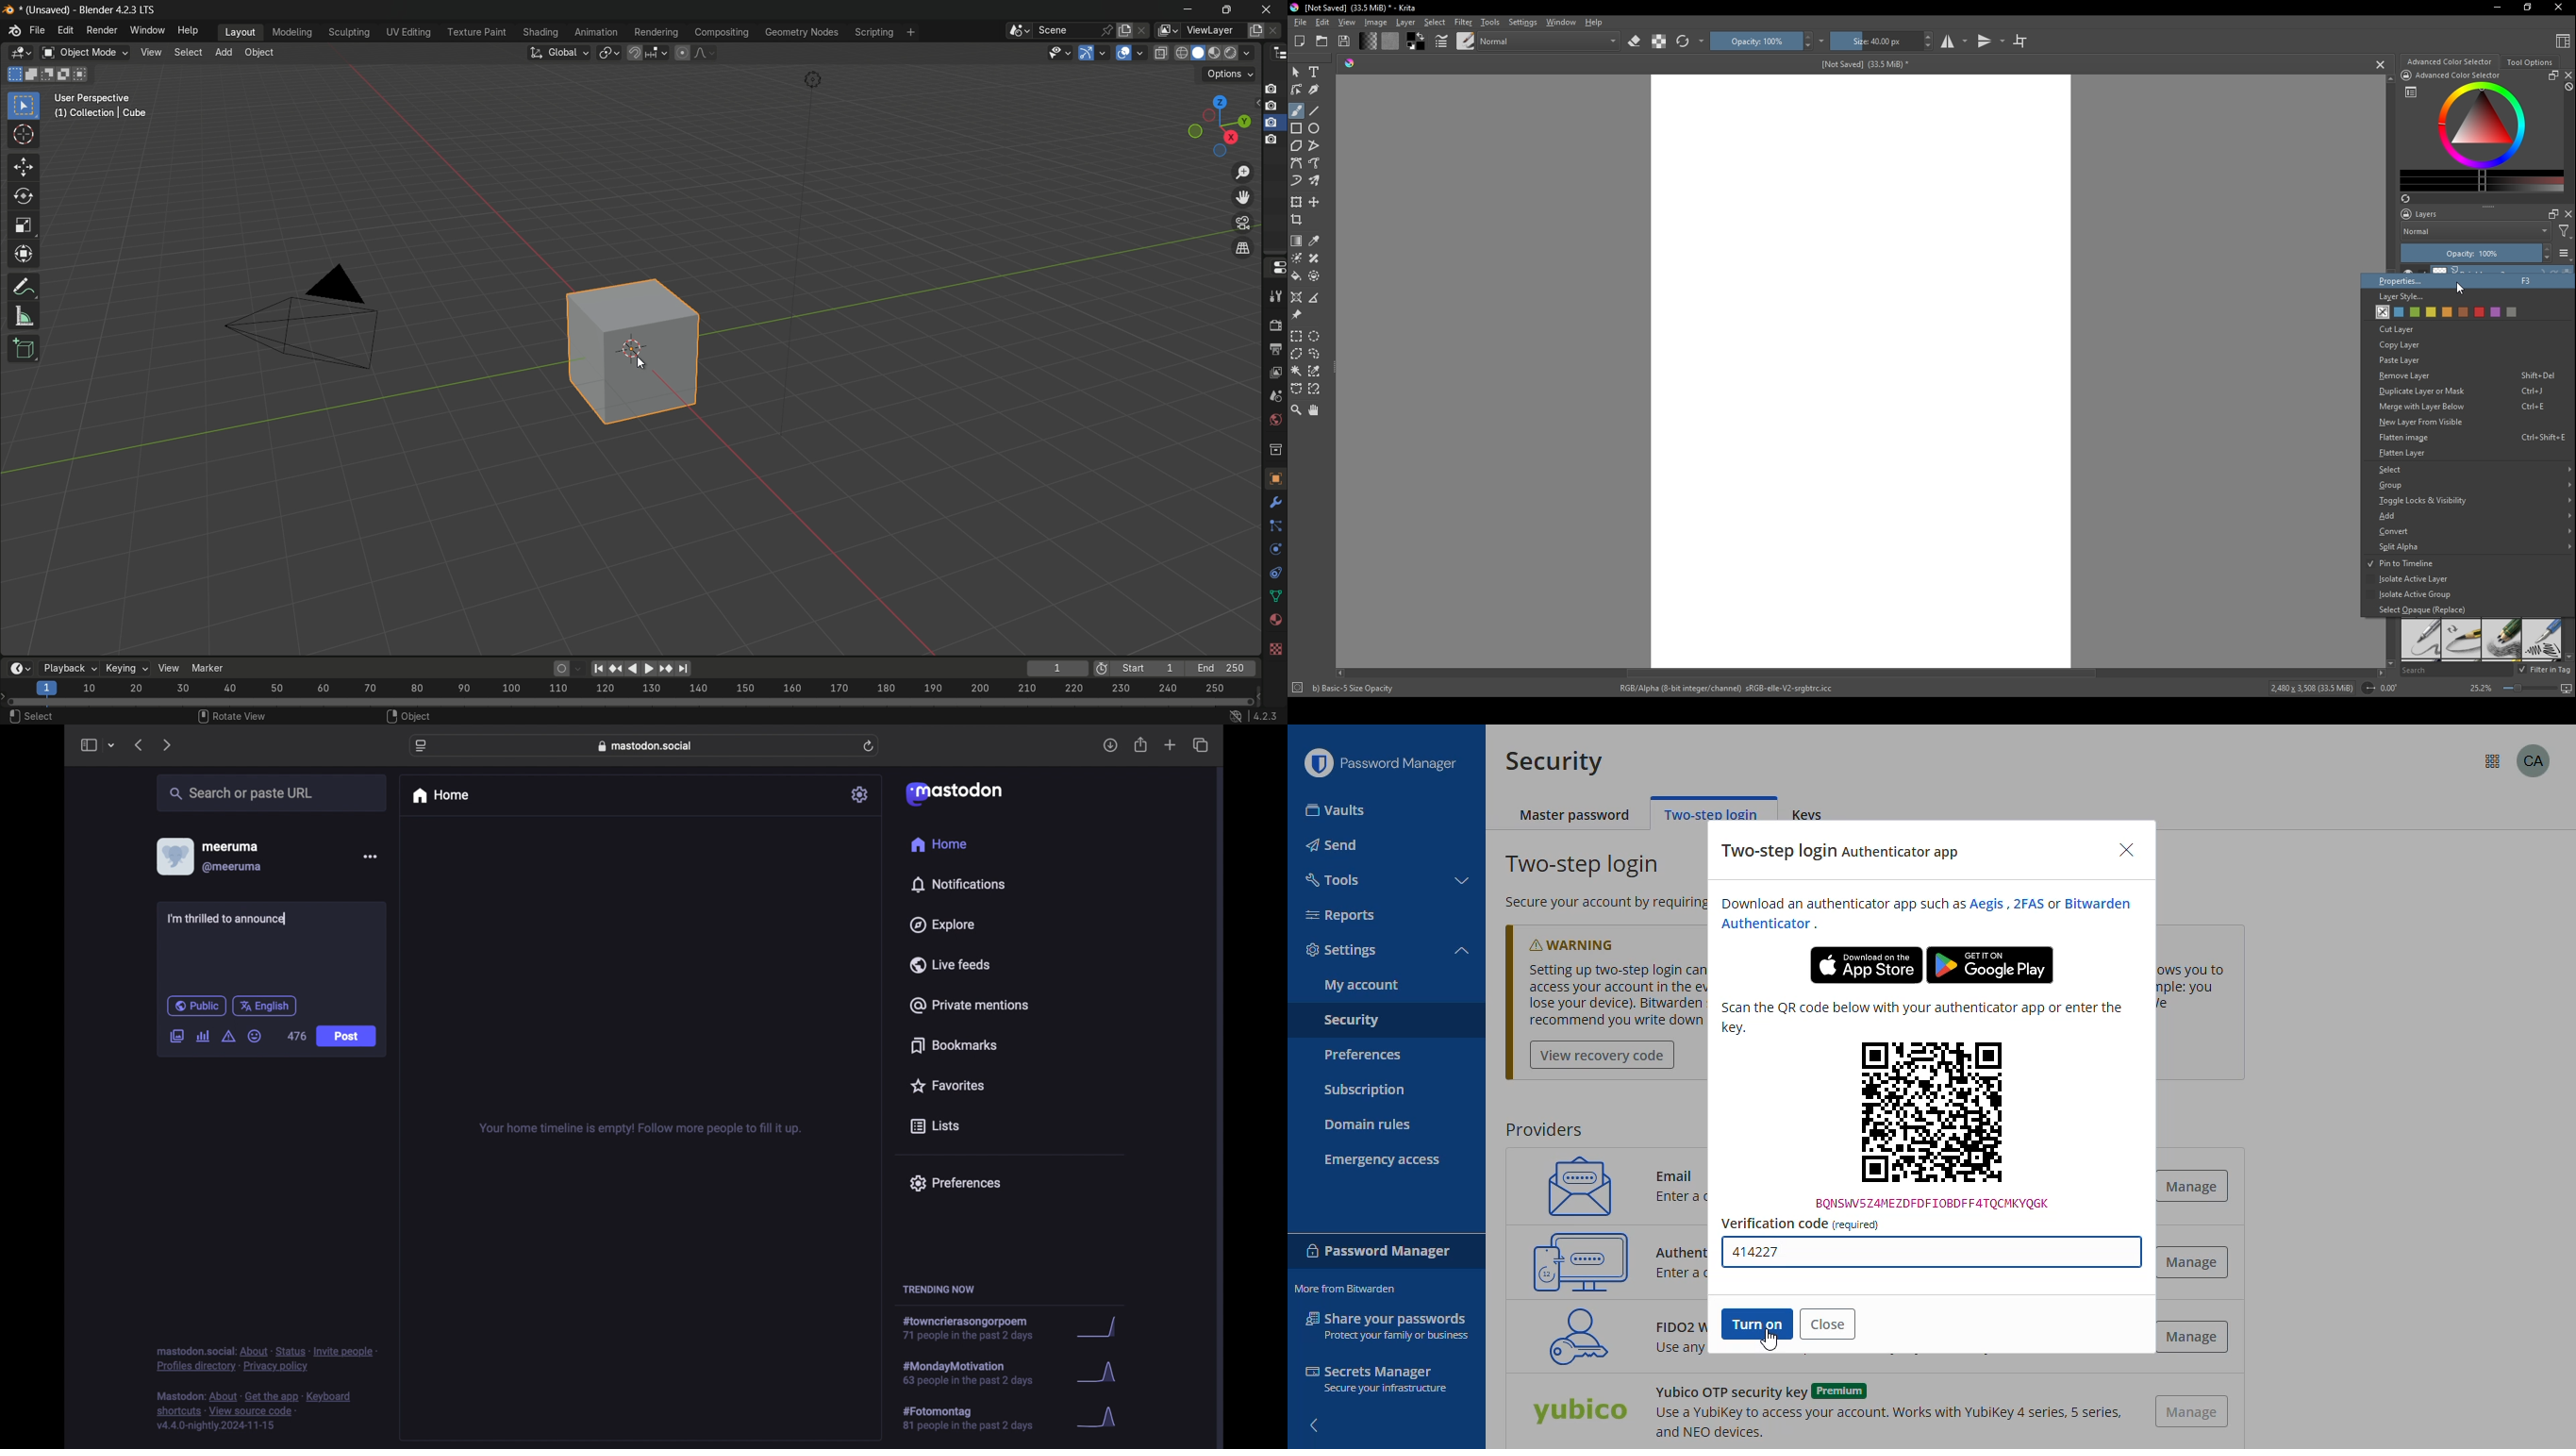 The height and width of the screenshot is (1456, 2576). Describe the element at coordinates (2567, 75) in the screenshot. I see `close` at that location.